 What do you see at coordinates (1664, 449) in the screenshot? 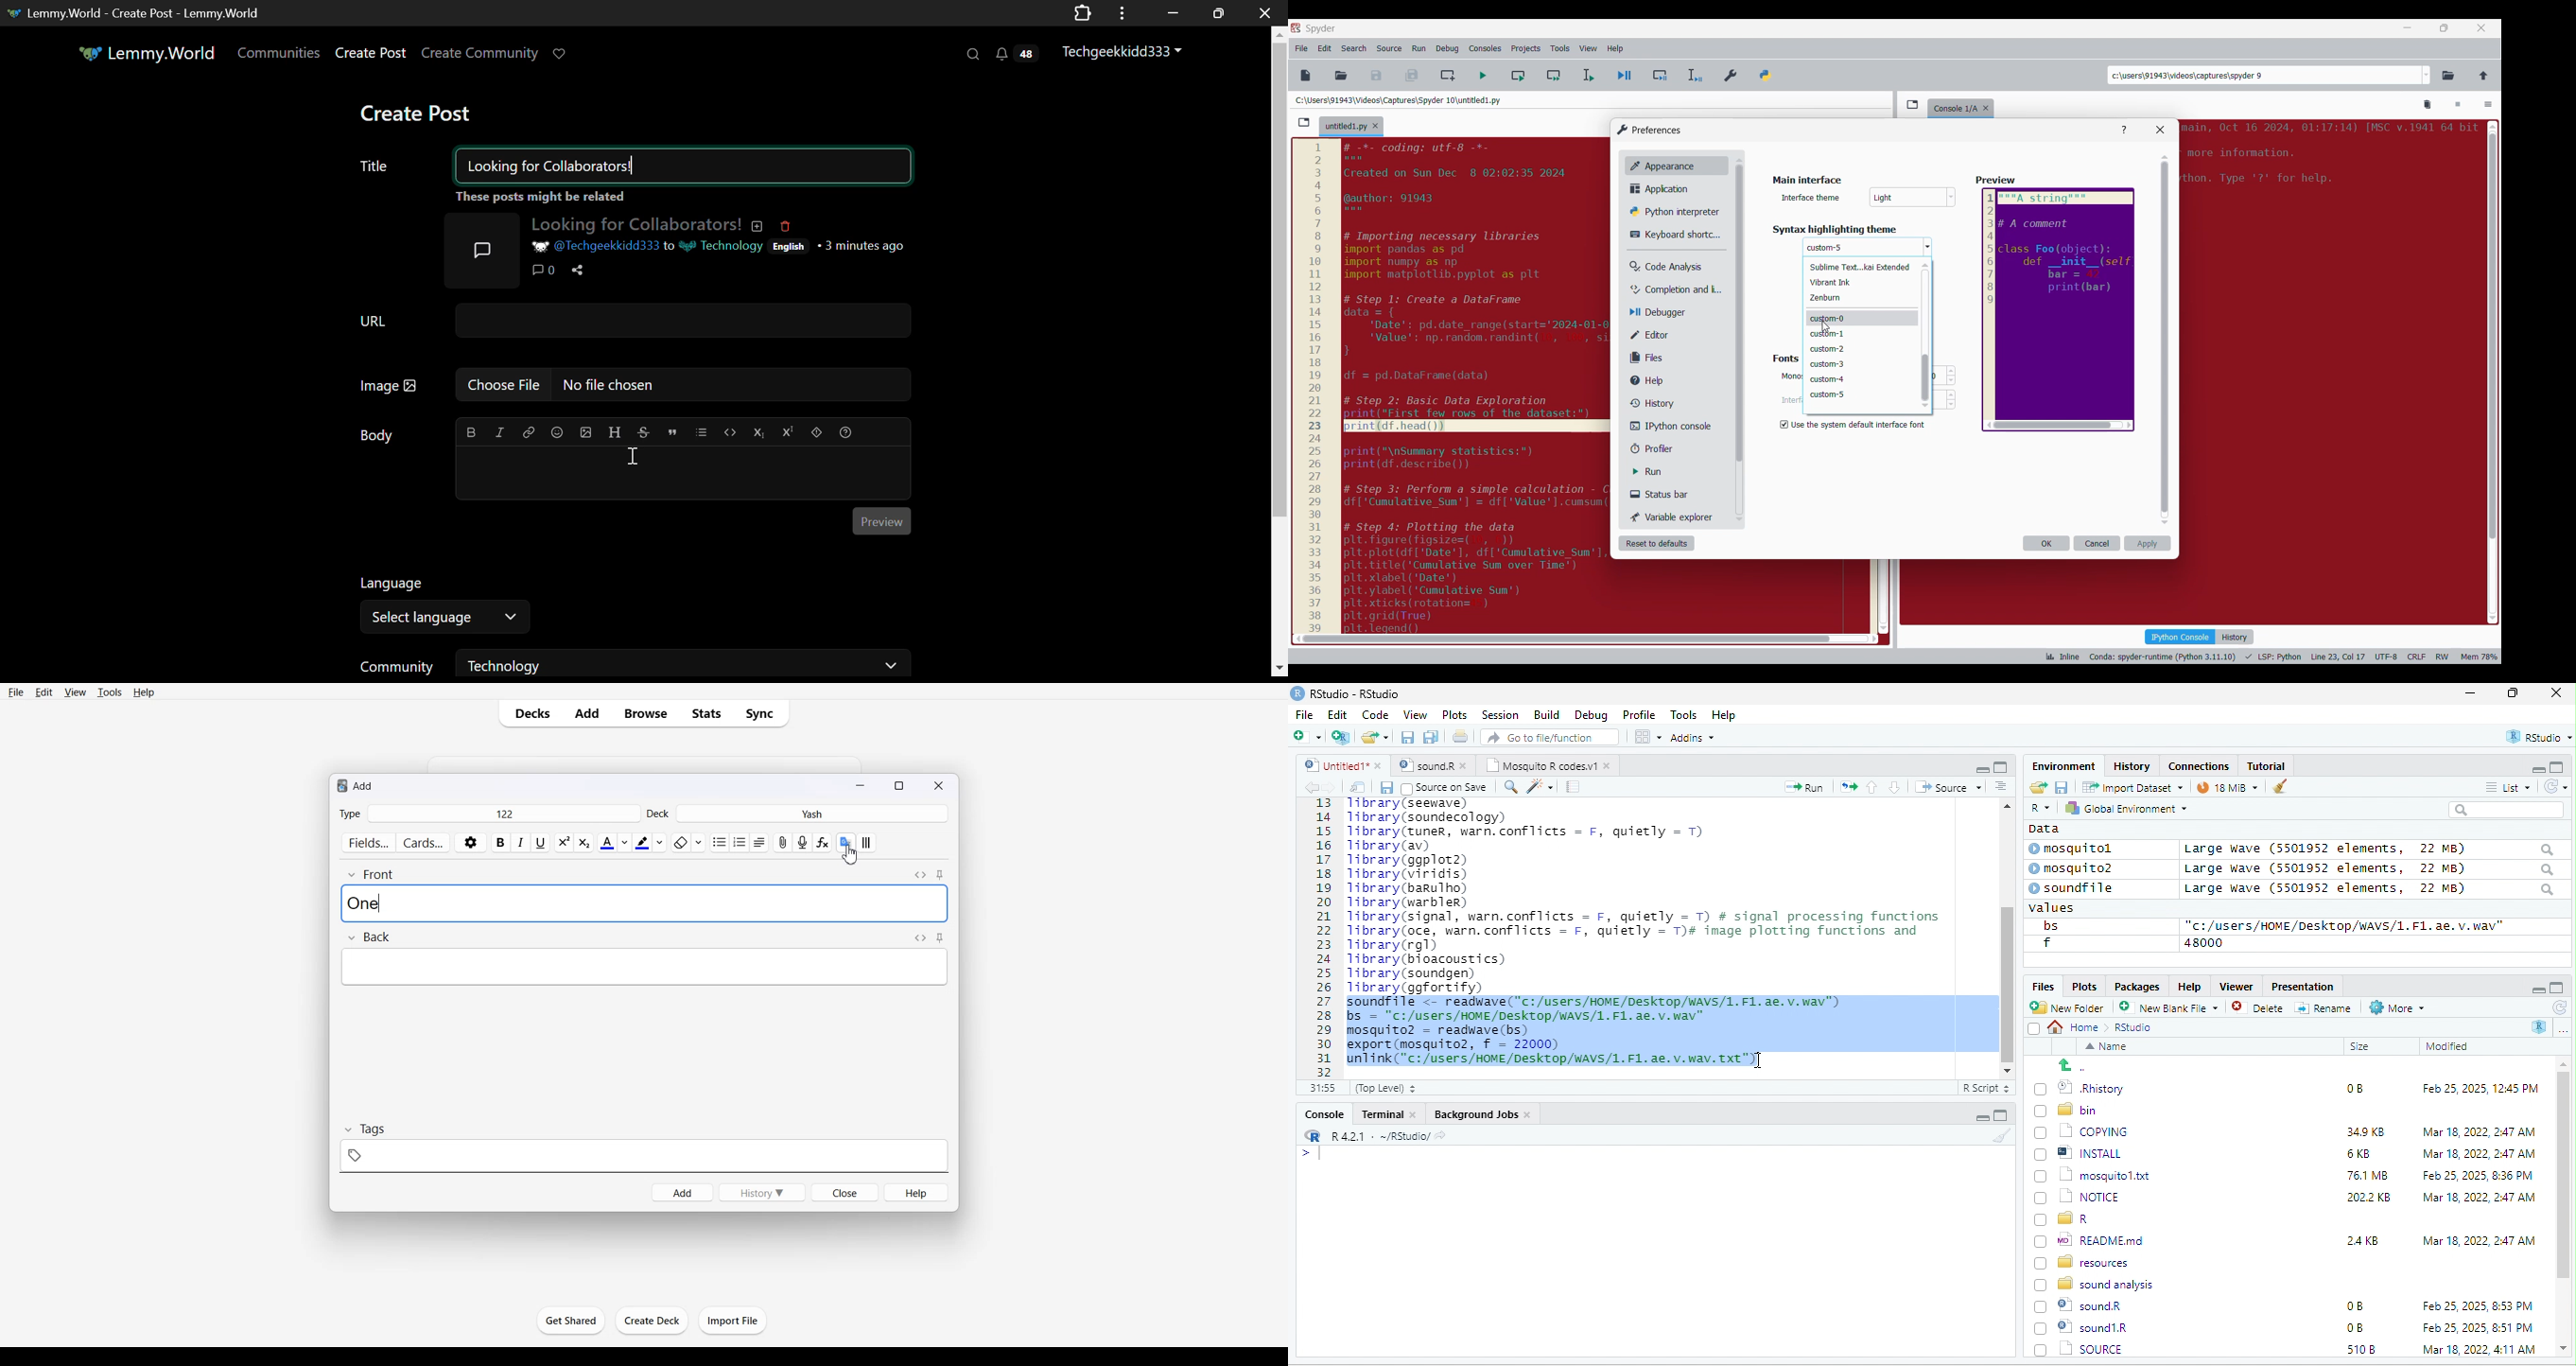
I see `Profiler` at bounding box center [1664, 449].